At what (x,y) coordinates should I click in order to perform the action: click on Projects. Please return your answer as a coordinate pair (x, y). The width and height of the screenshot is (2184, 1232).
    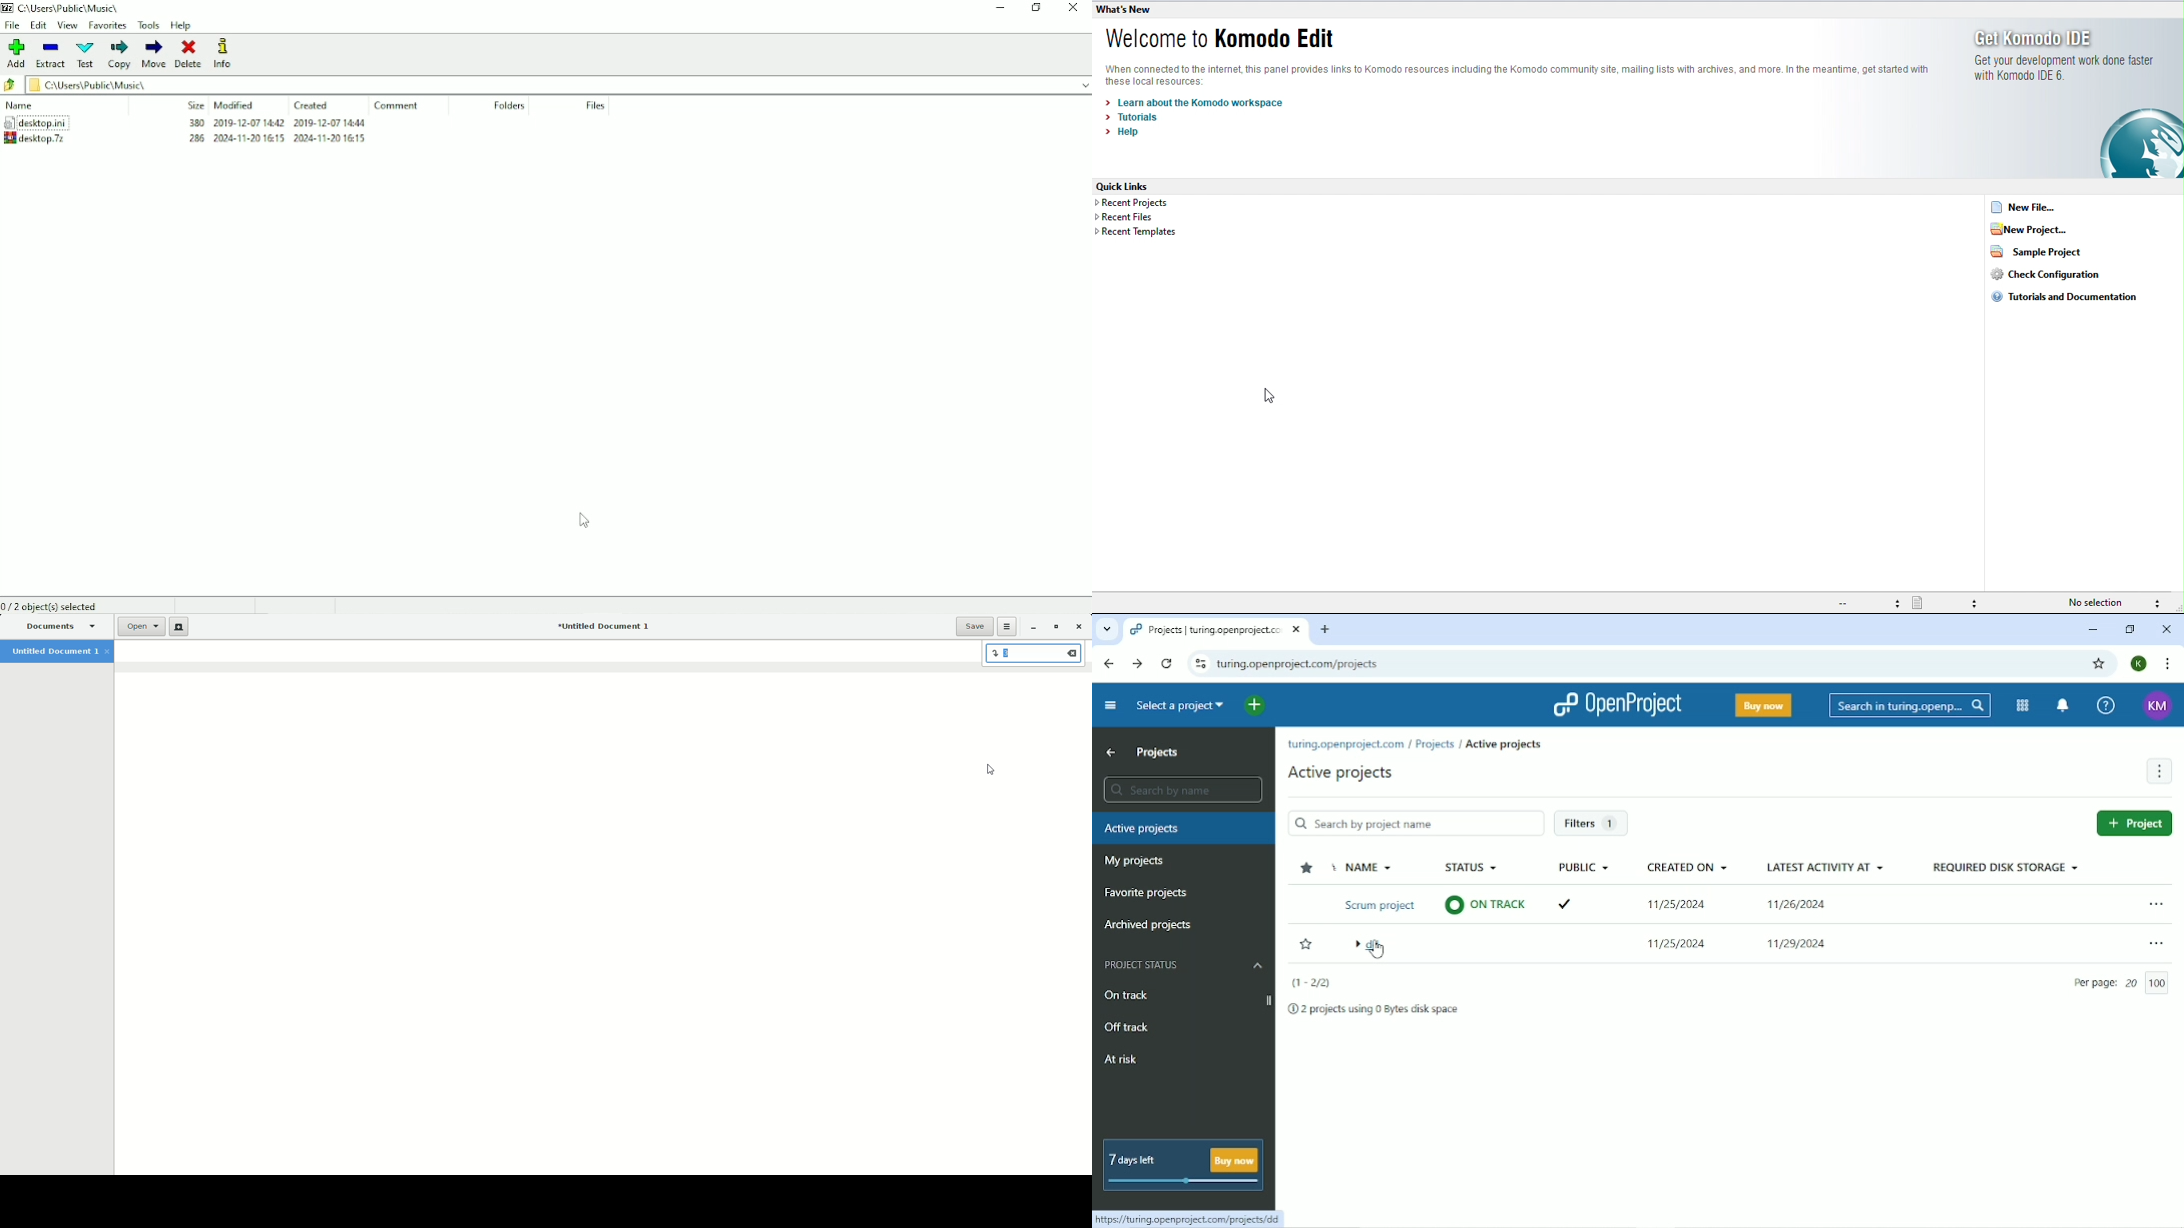
    Looking at the image, I should click on (1160, 753).